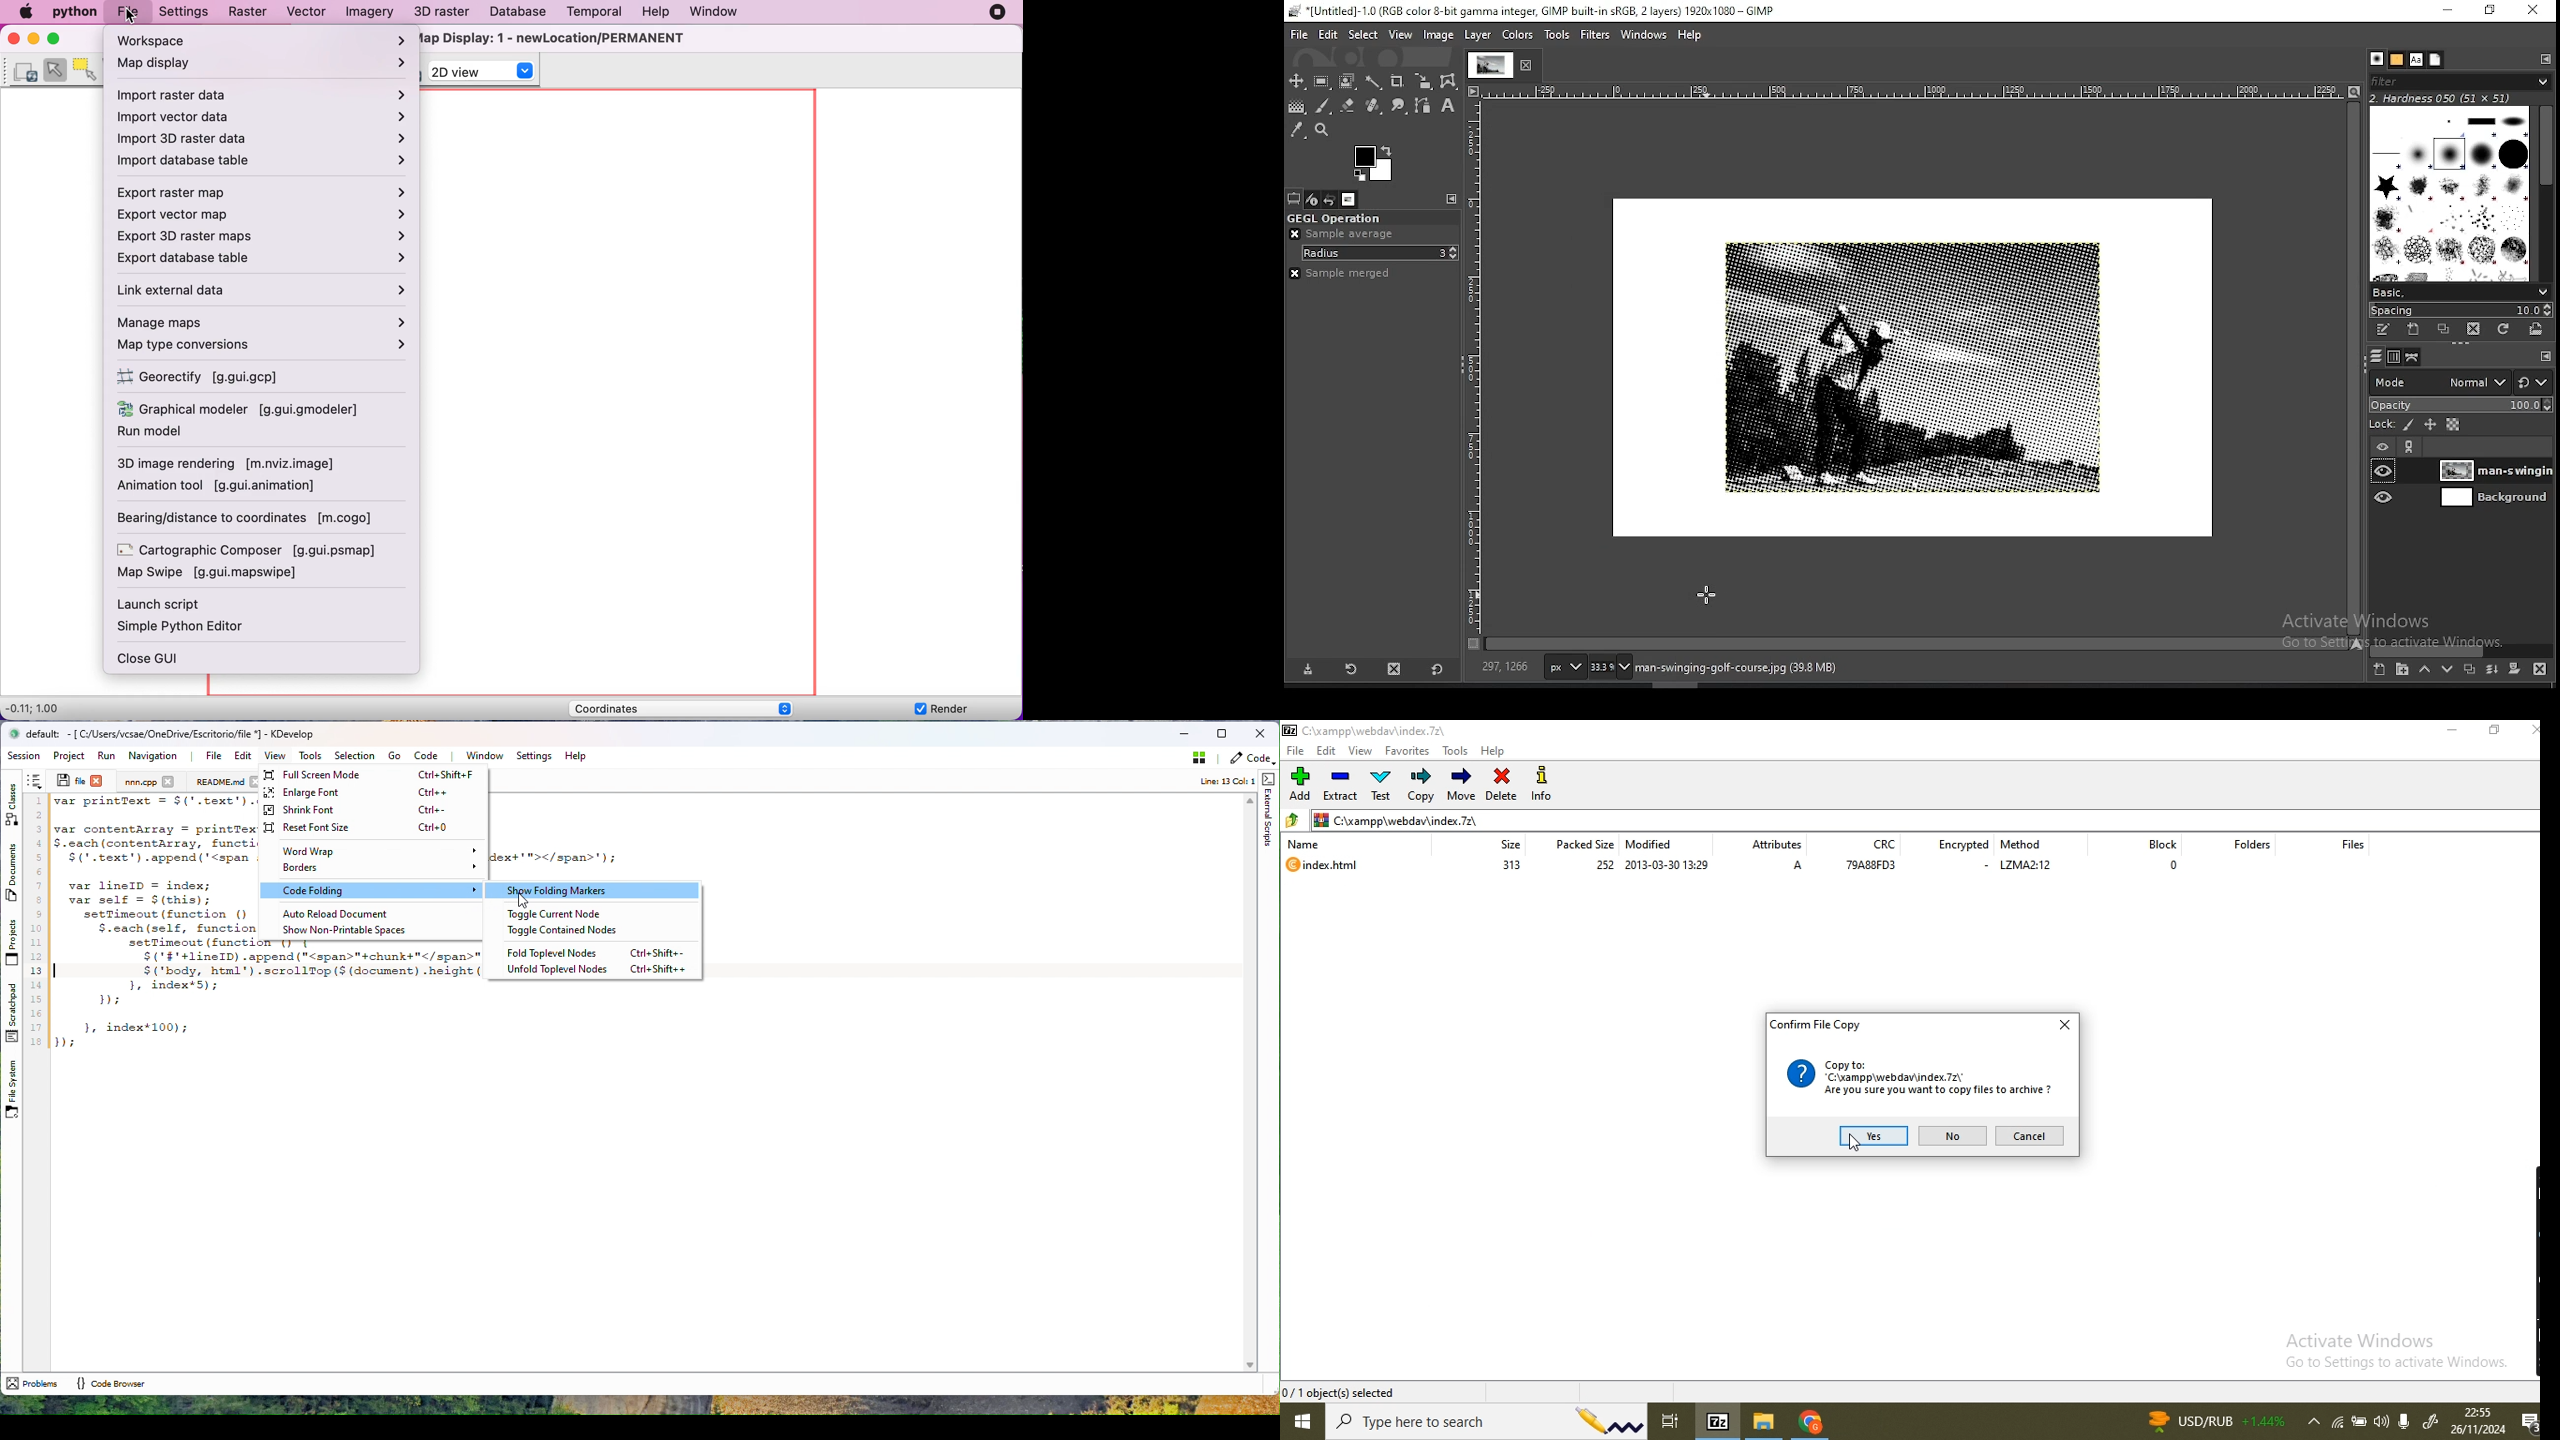  I want to click on close, so click(2532, 729).